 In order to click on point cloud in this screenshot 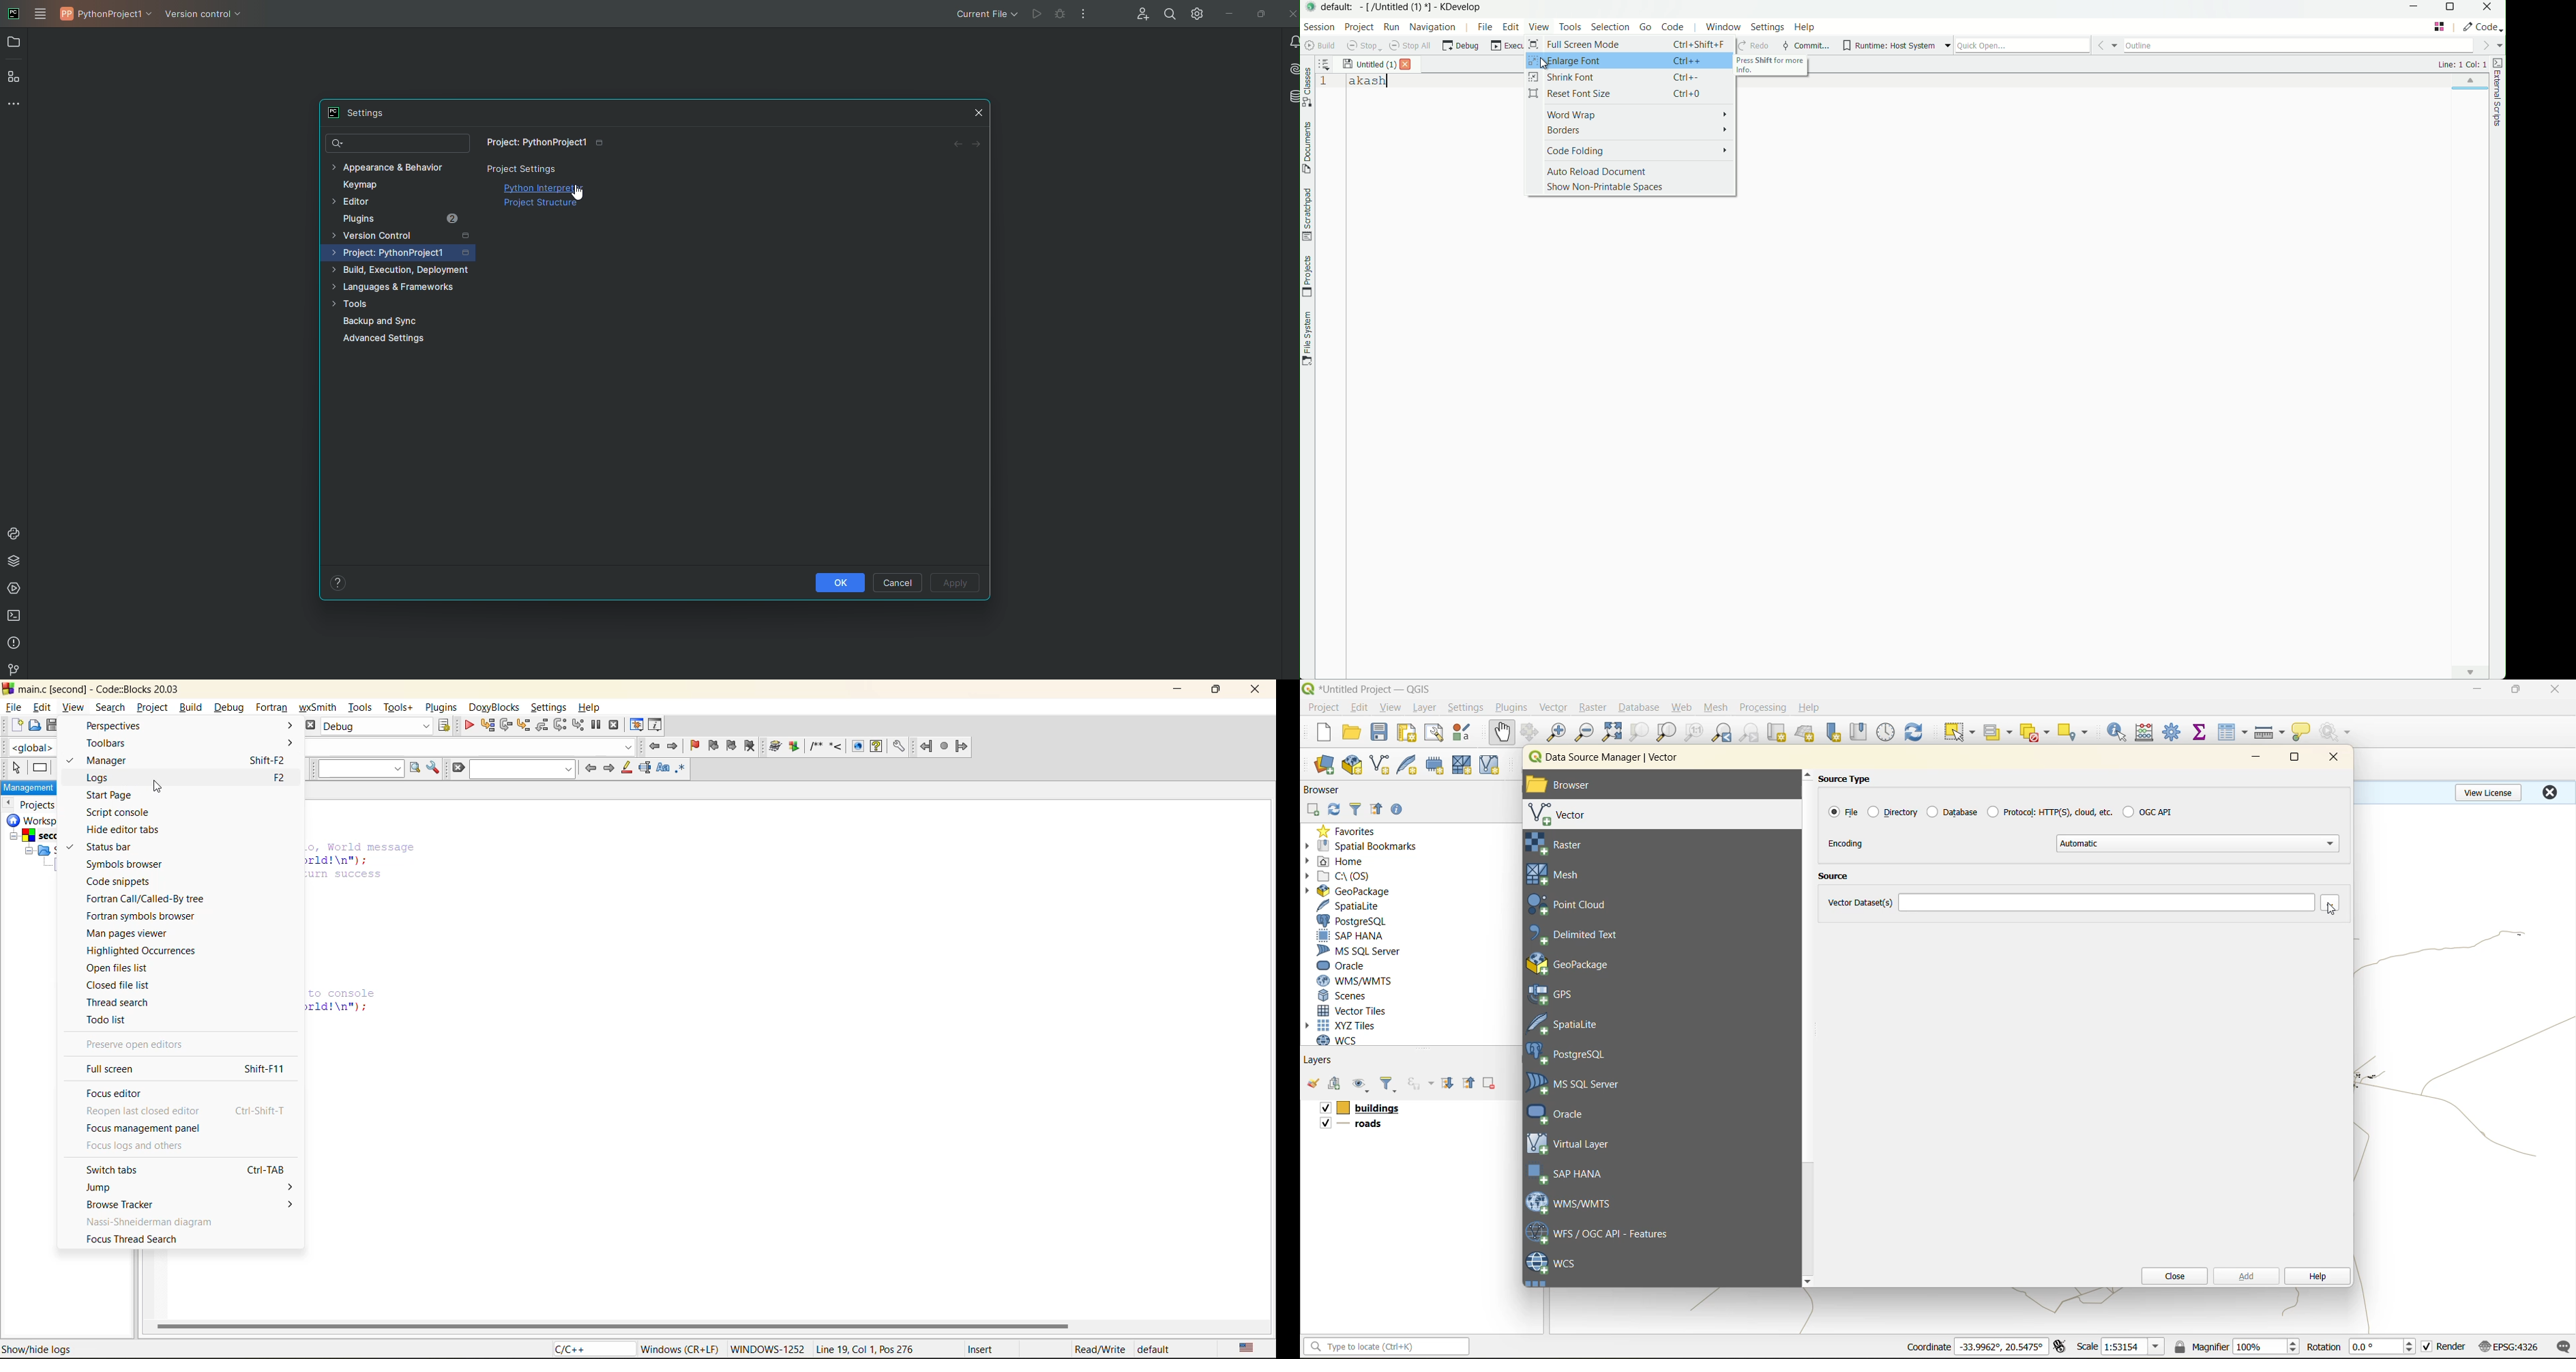, I will do `click(1576, 906)`.